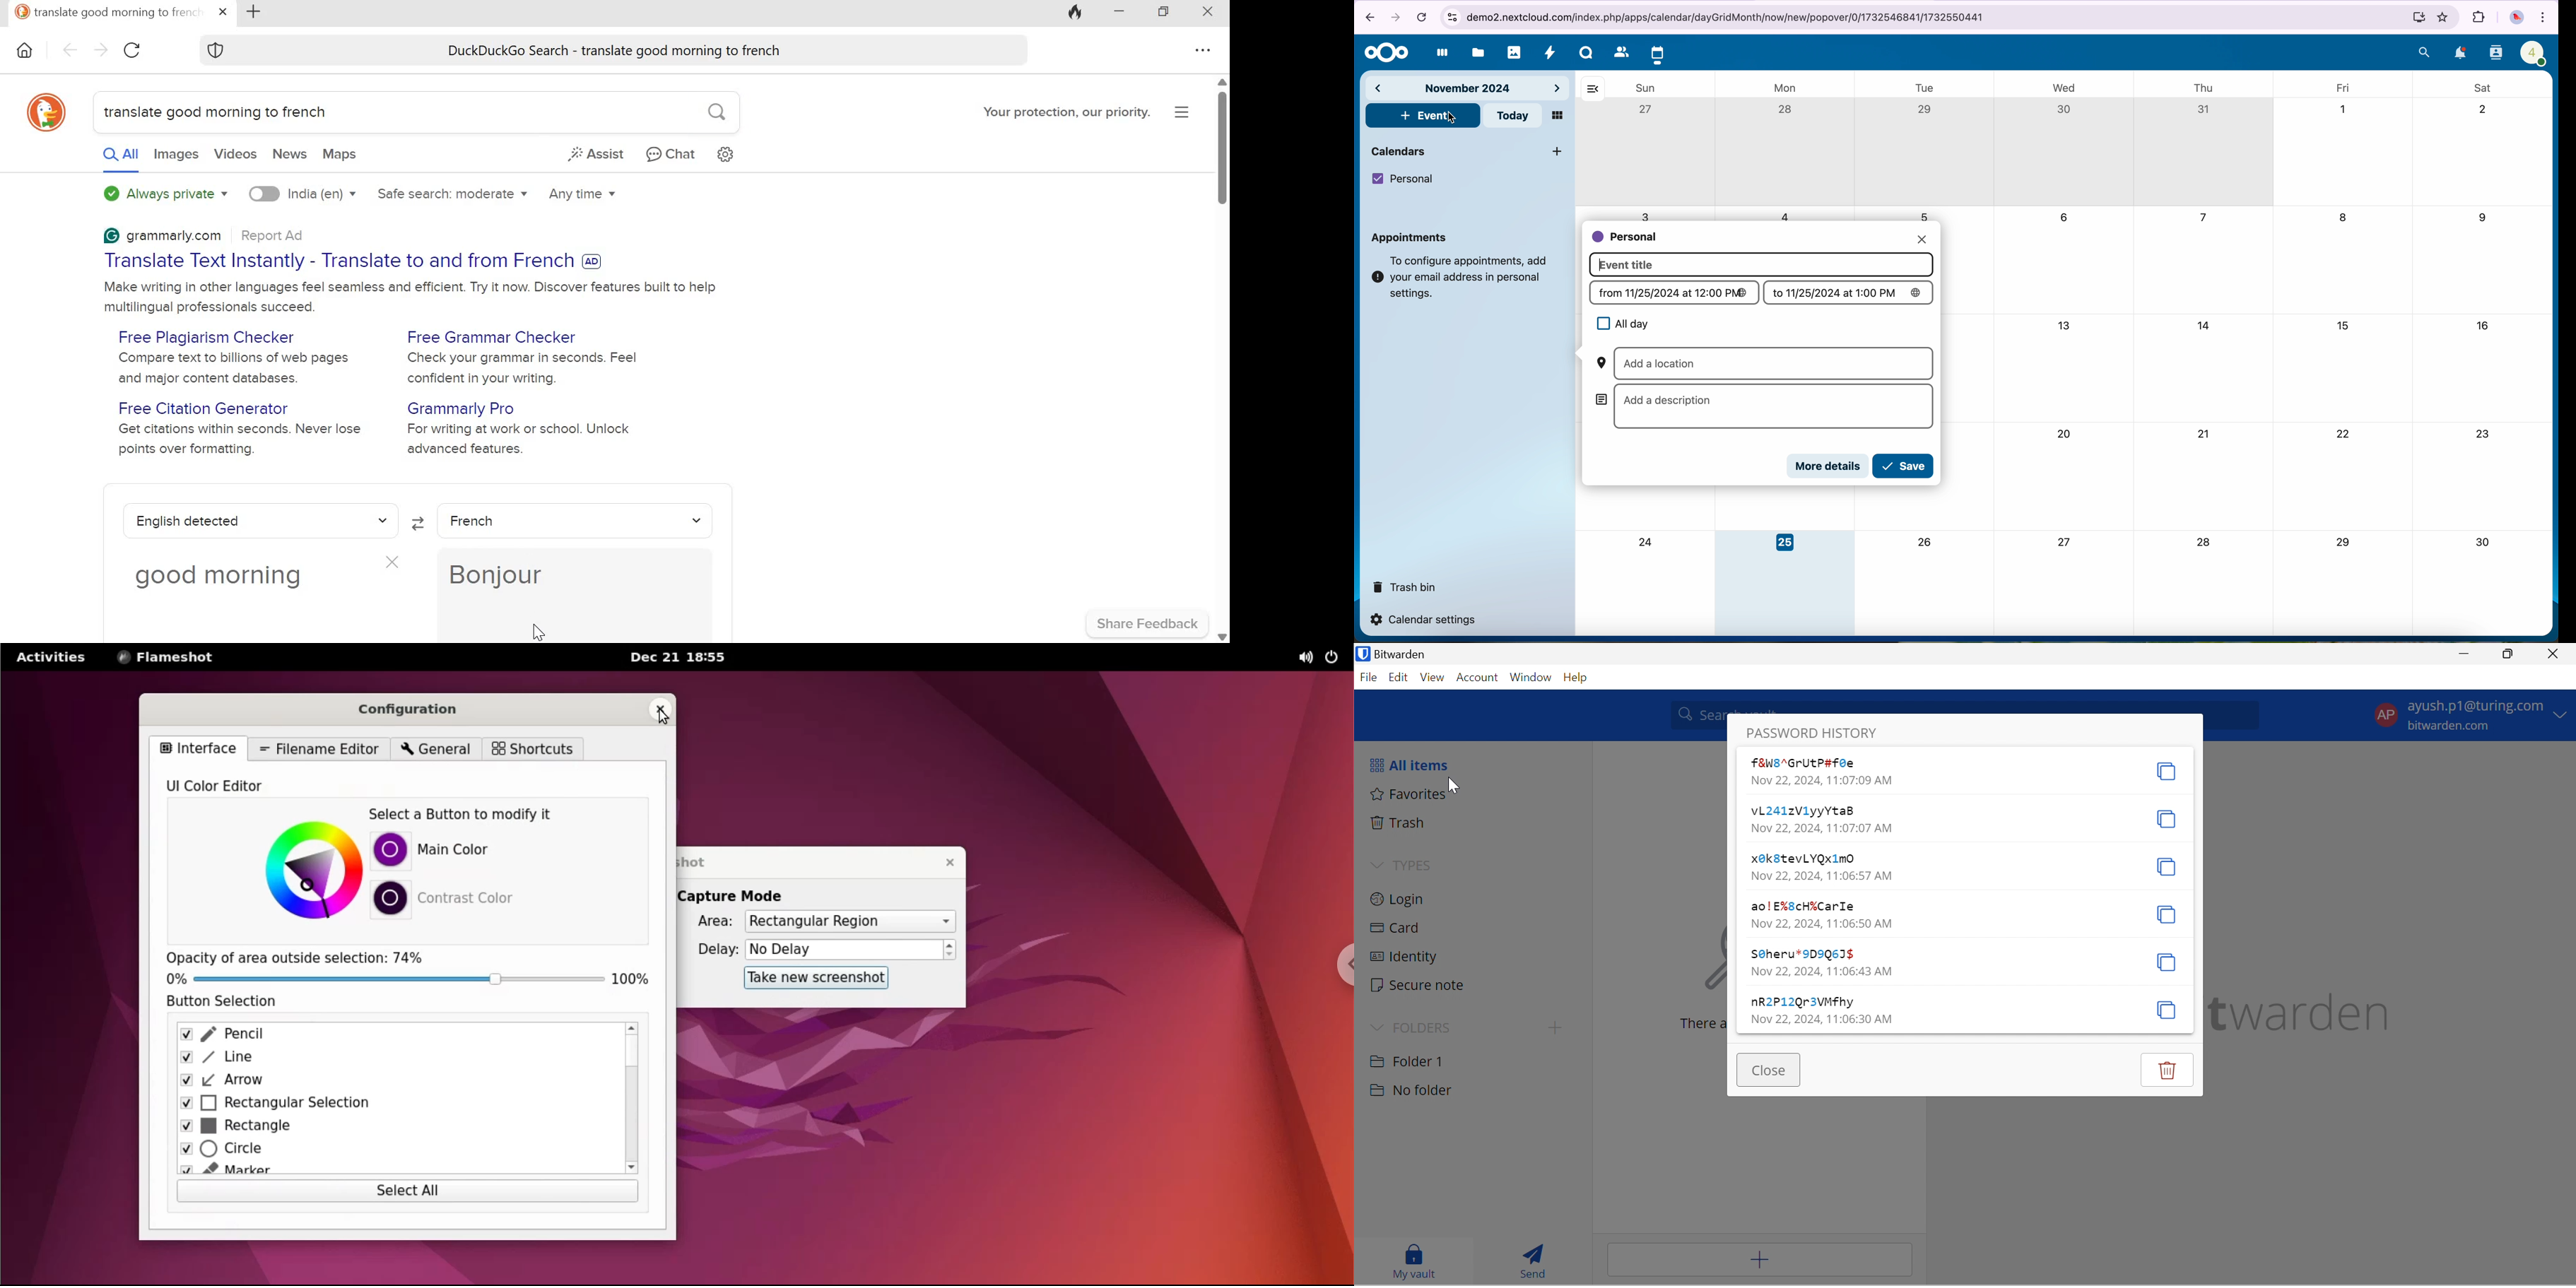 This screenshot has width=2576, height=1288. I want to click on All items, so click(1416, 767).